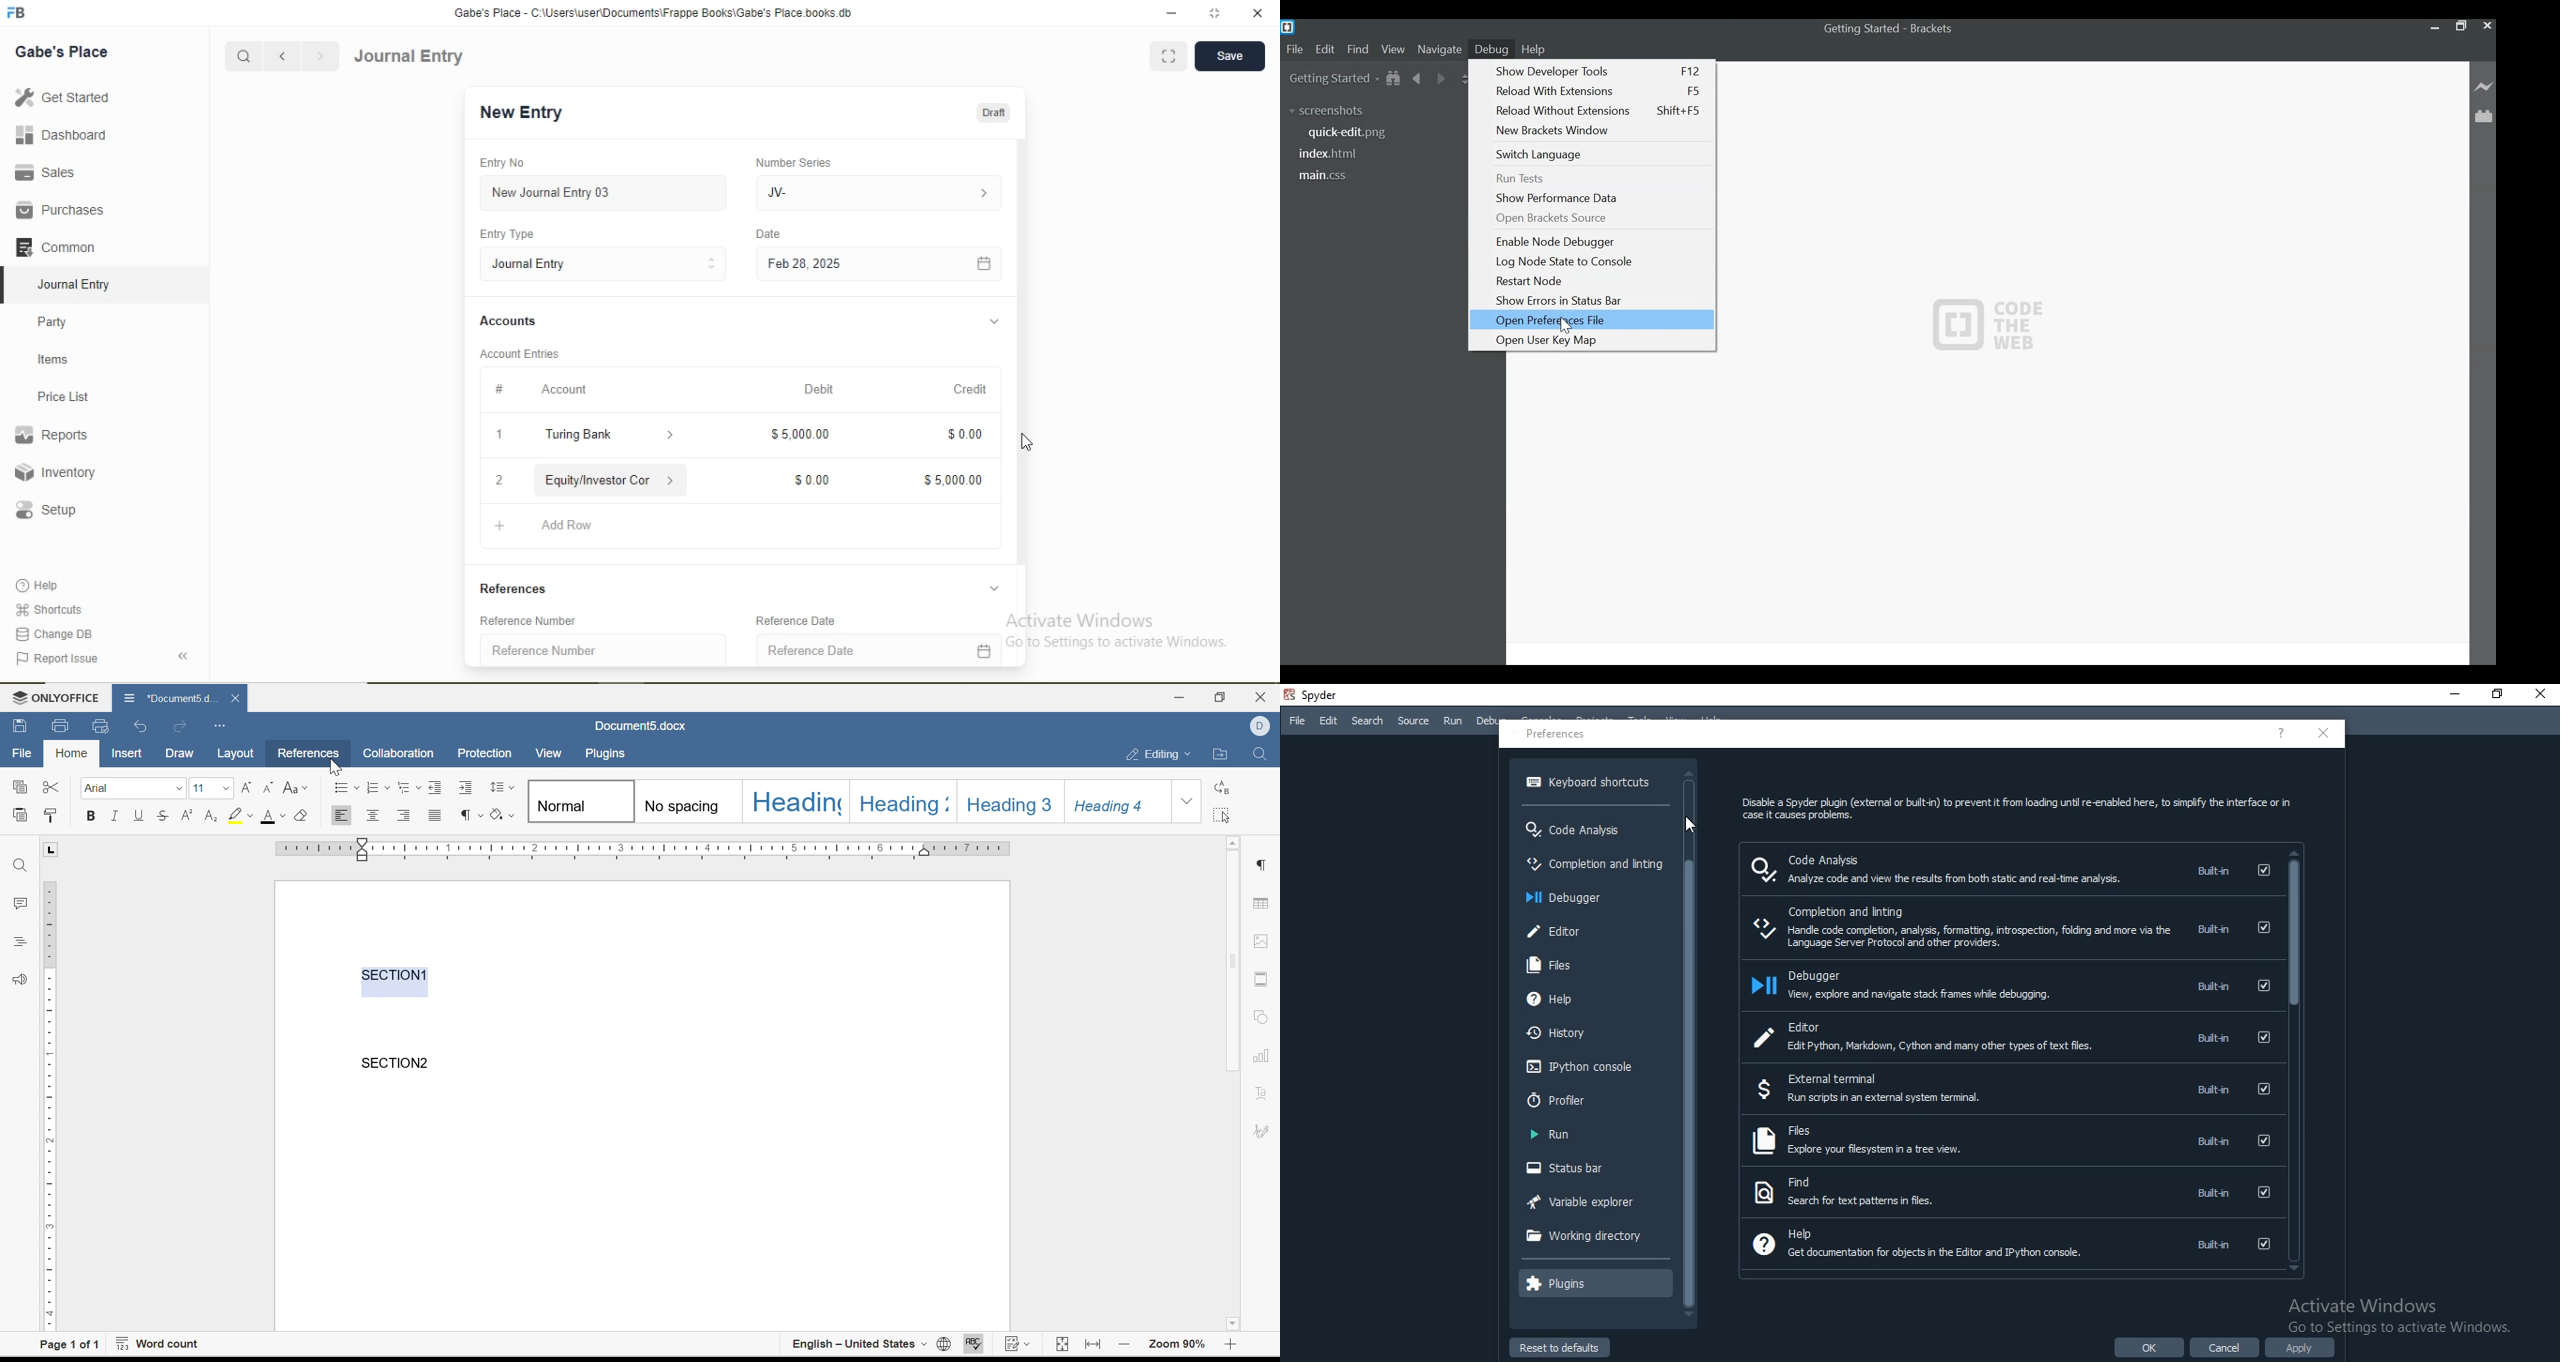 This screenshot has height=1372, width=2576. What do you see at coordinates (531, 264) in the screenshot?
I see `Journal Entry` at bounding box center [531, 264].